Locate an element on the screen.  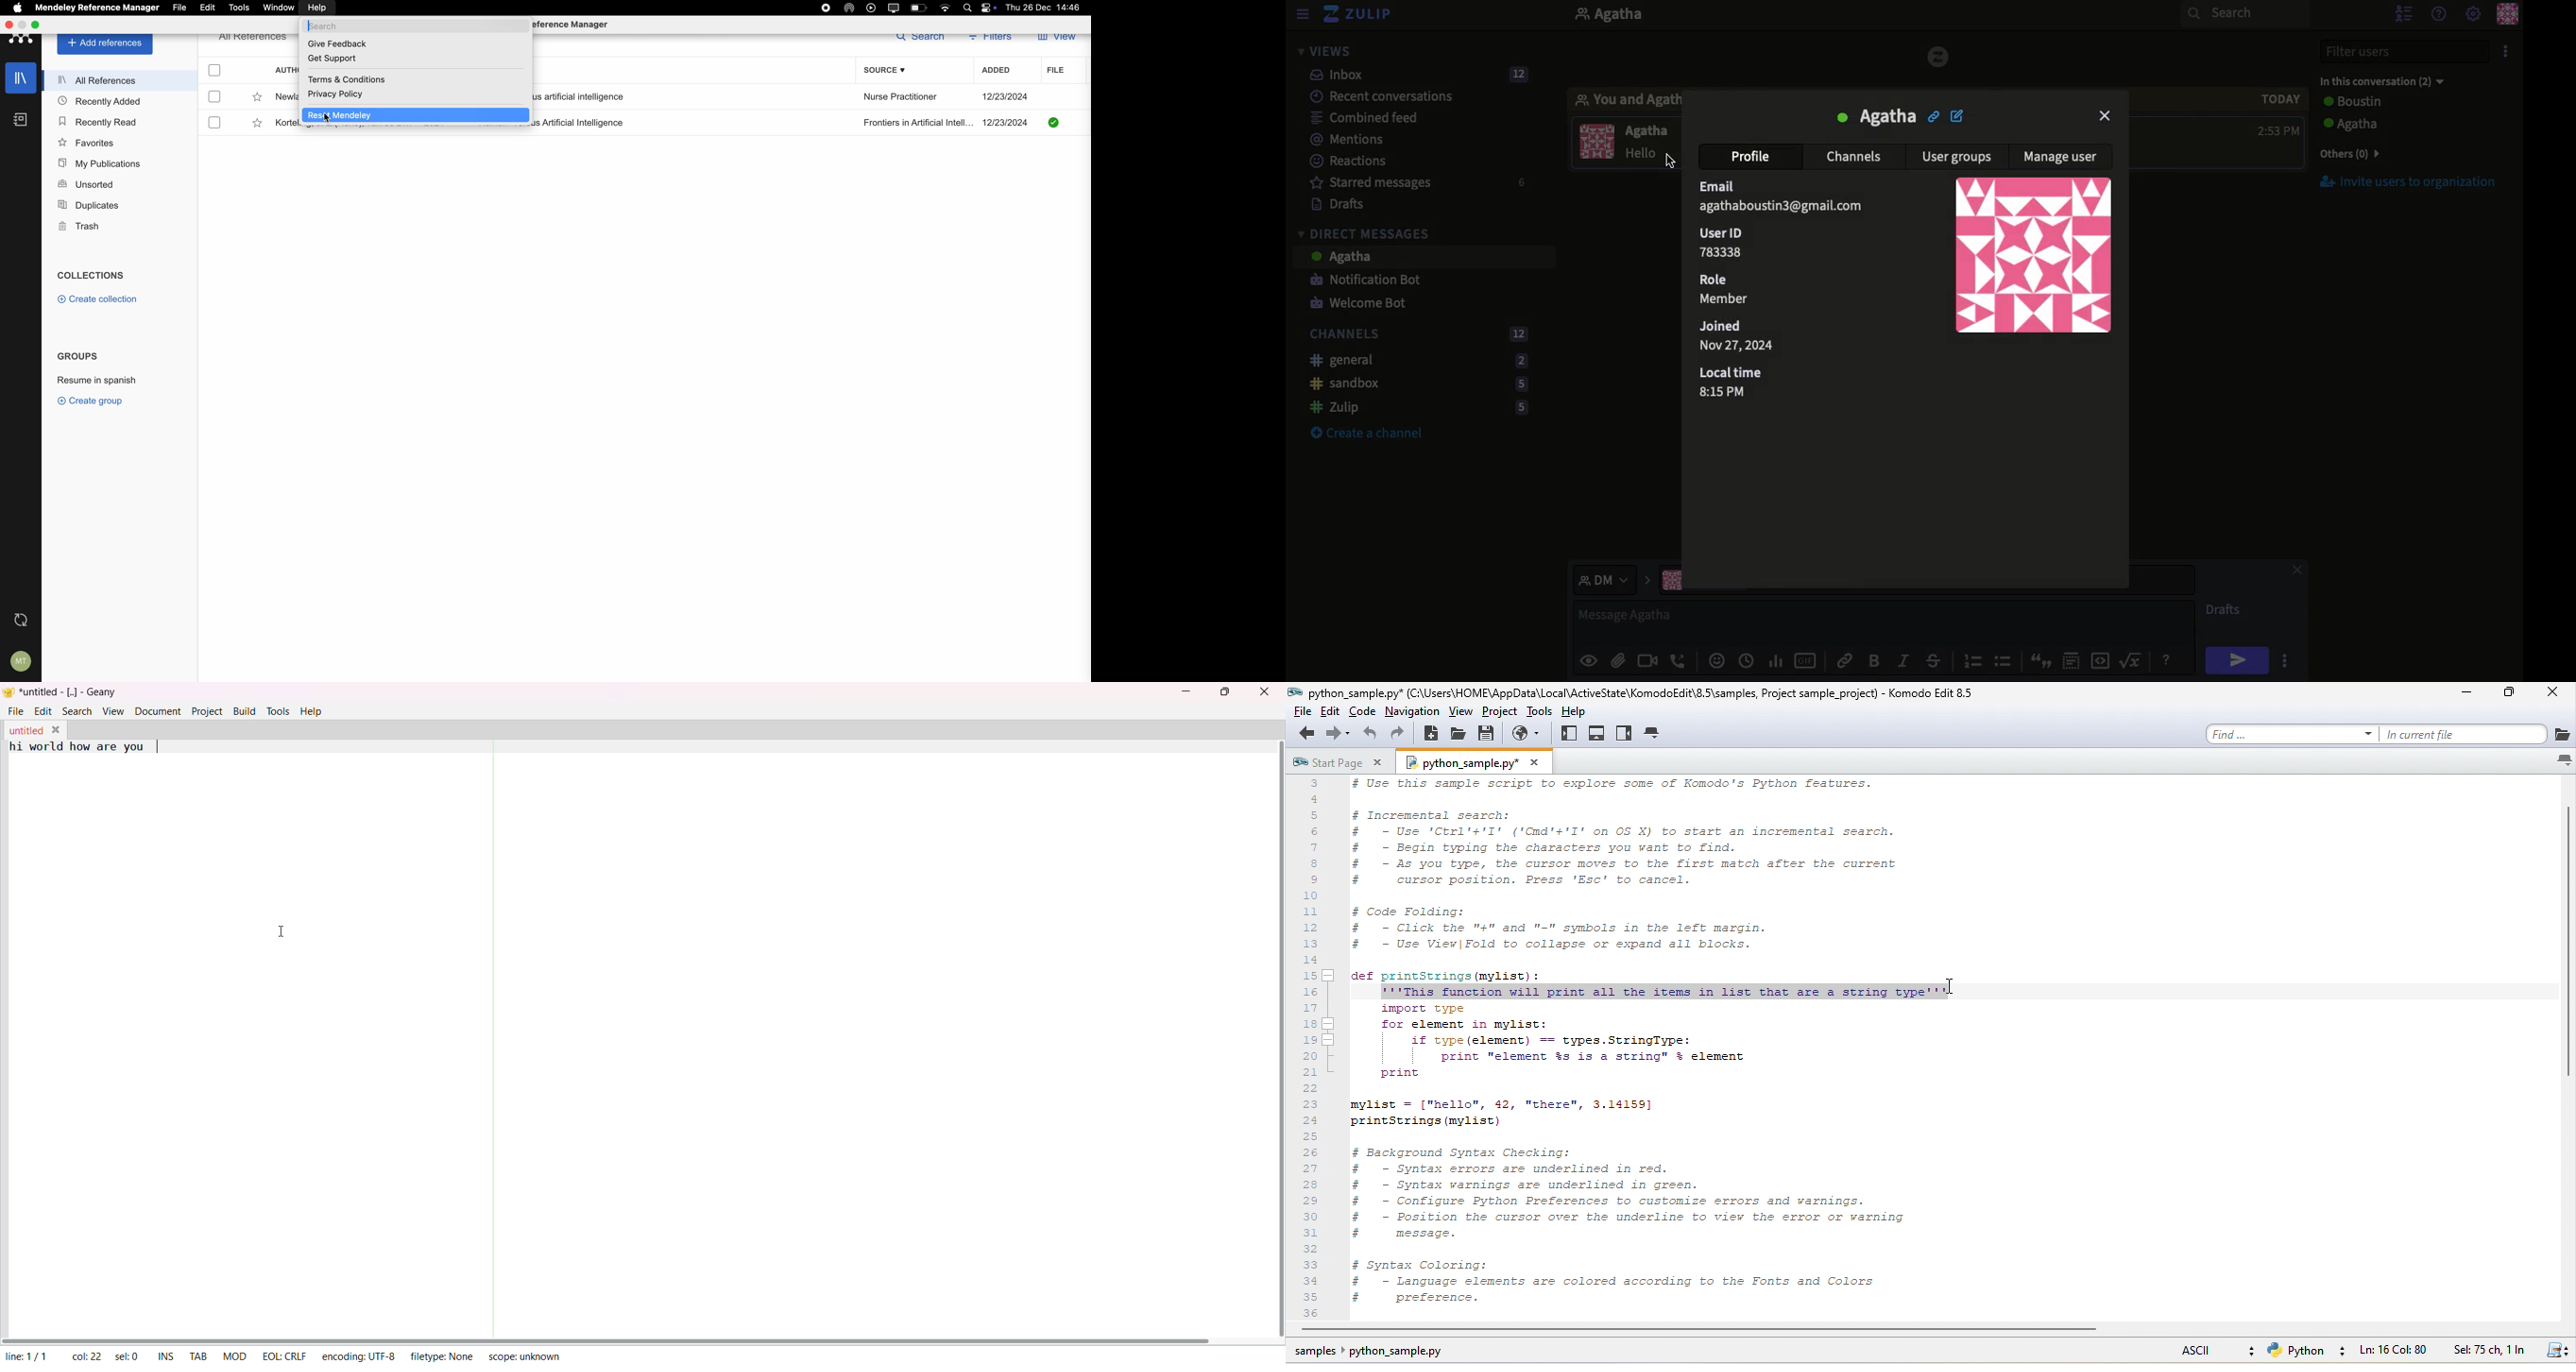
my publications is located at coordinates (102, 164).